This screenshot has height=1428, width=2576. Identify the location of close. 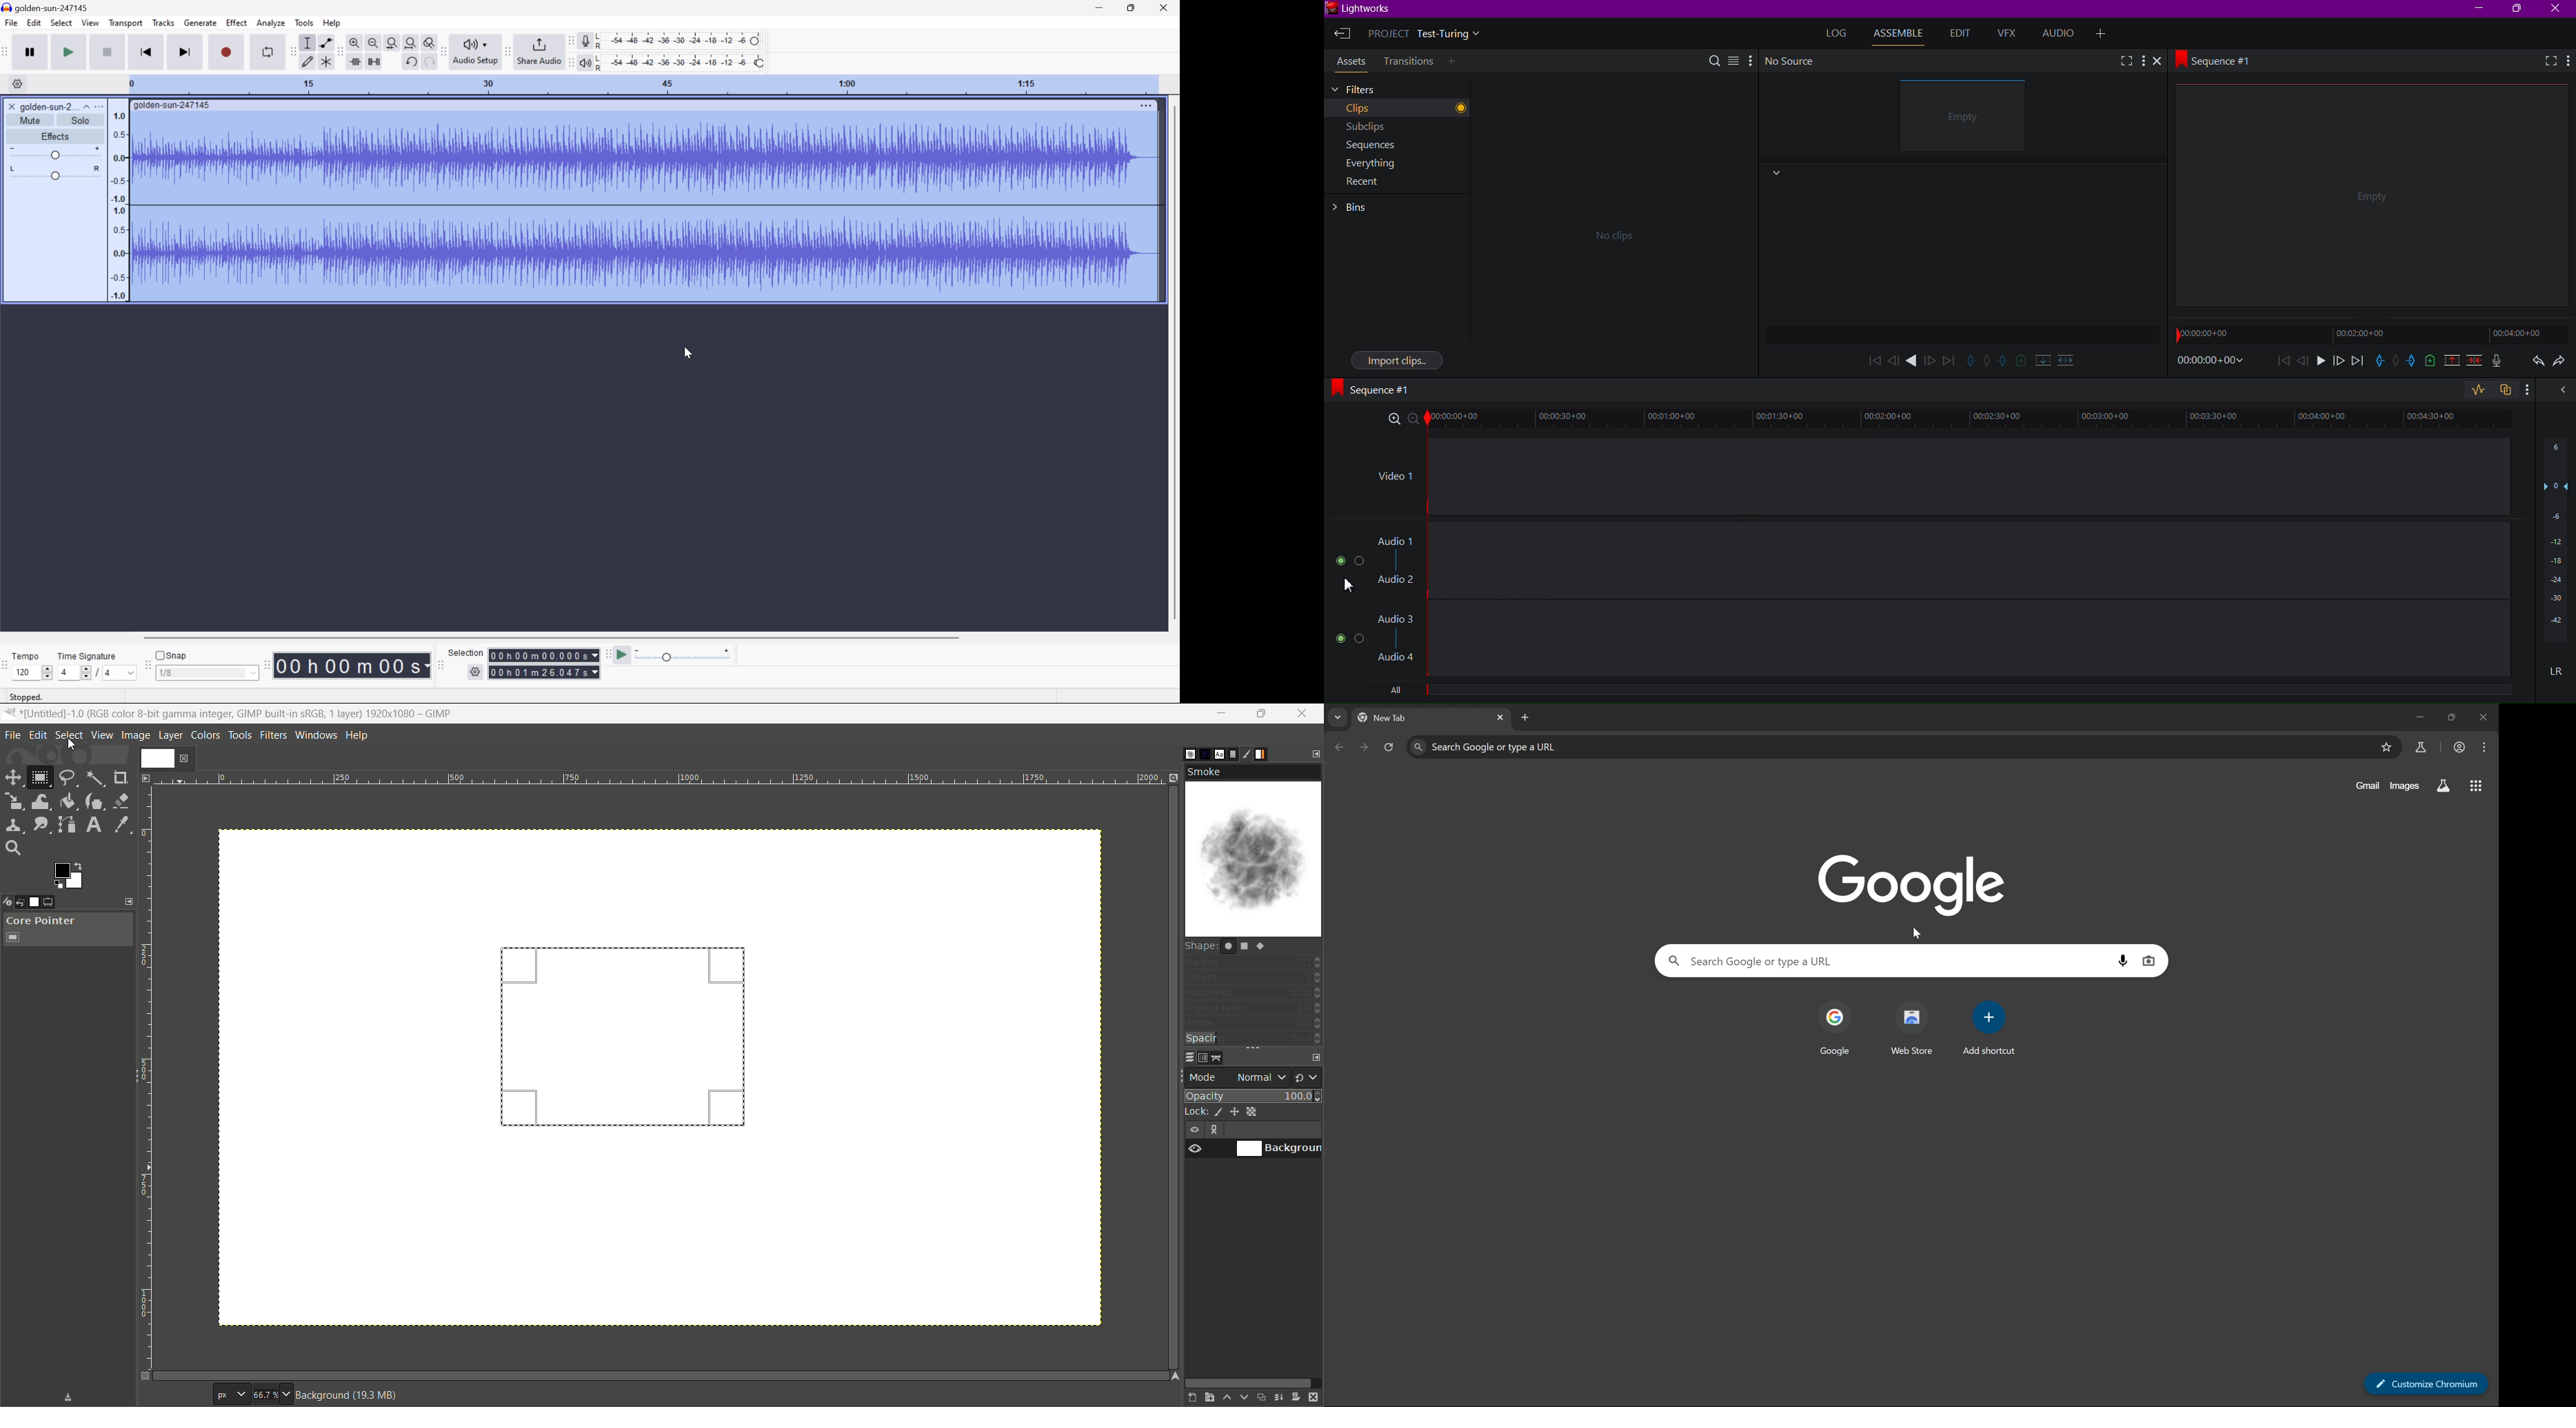
(1304, 714).